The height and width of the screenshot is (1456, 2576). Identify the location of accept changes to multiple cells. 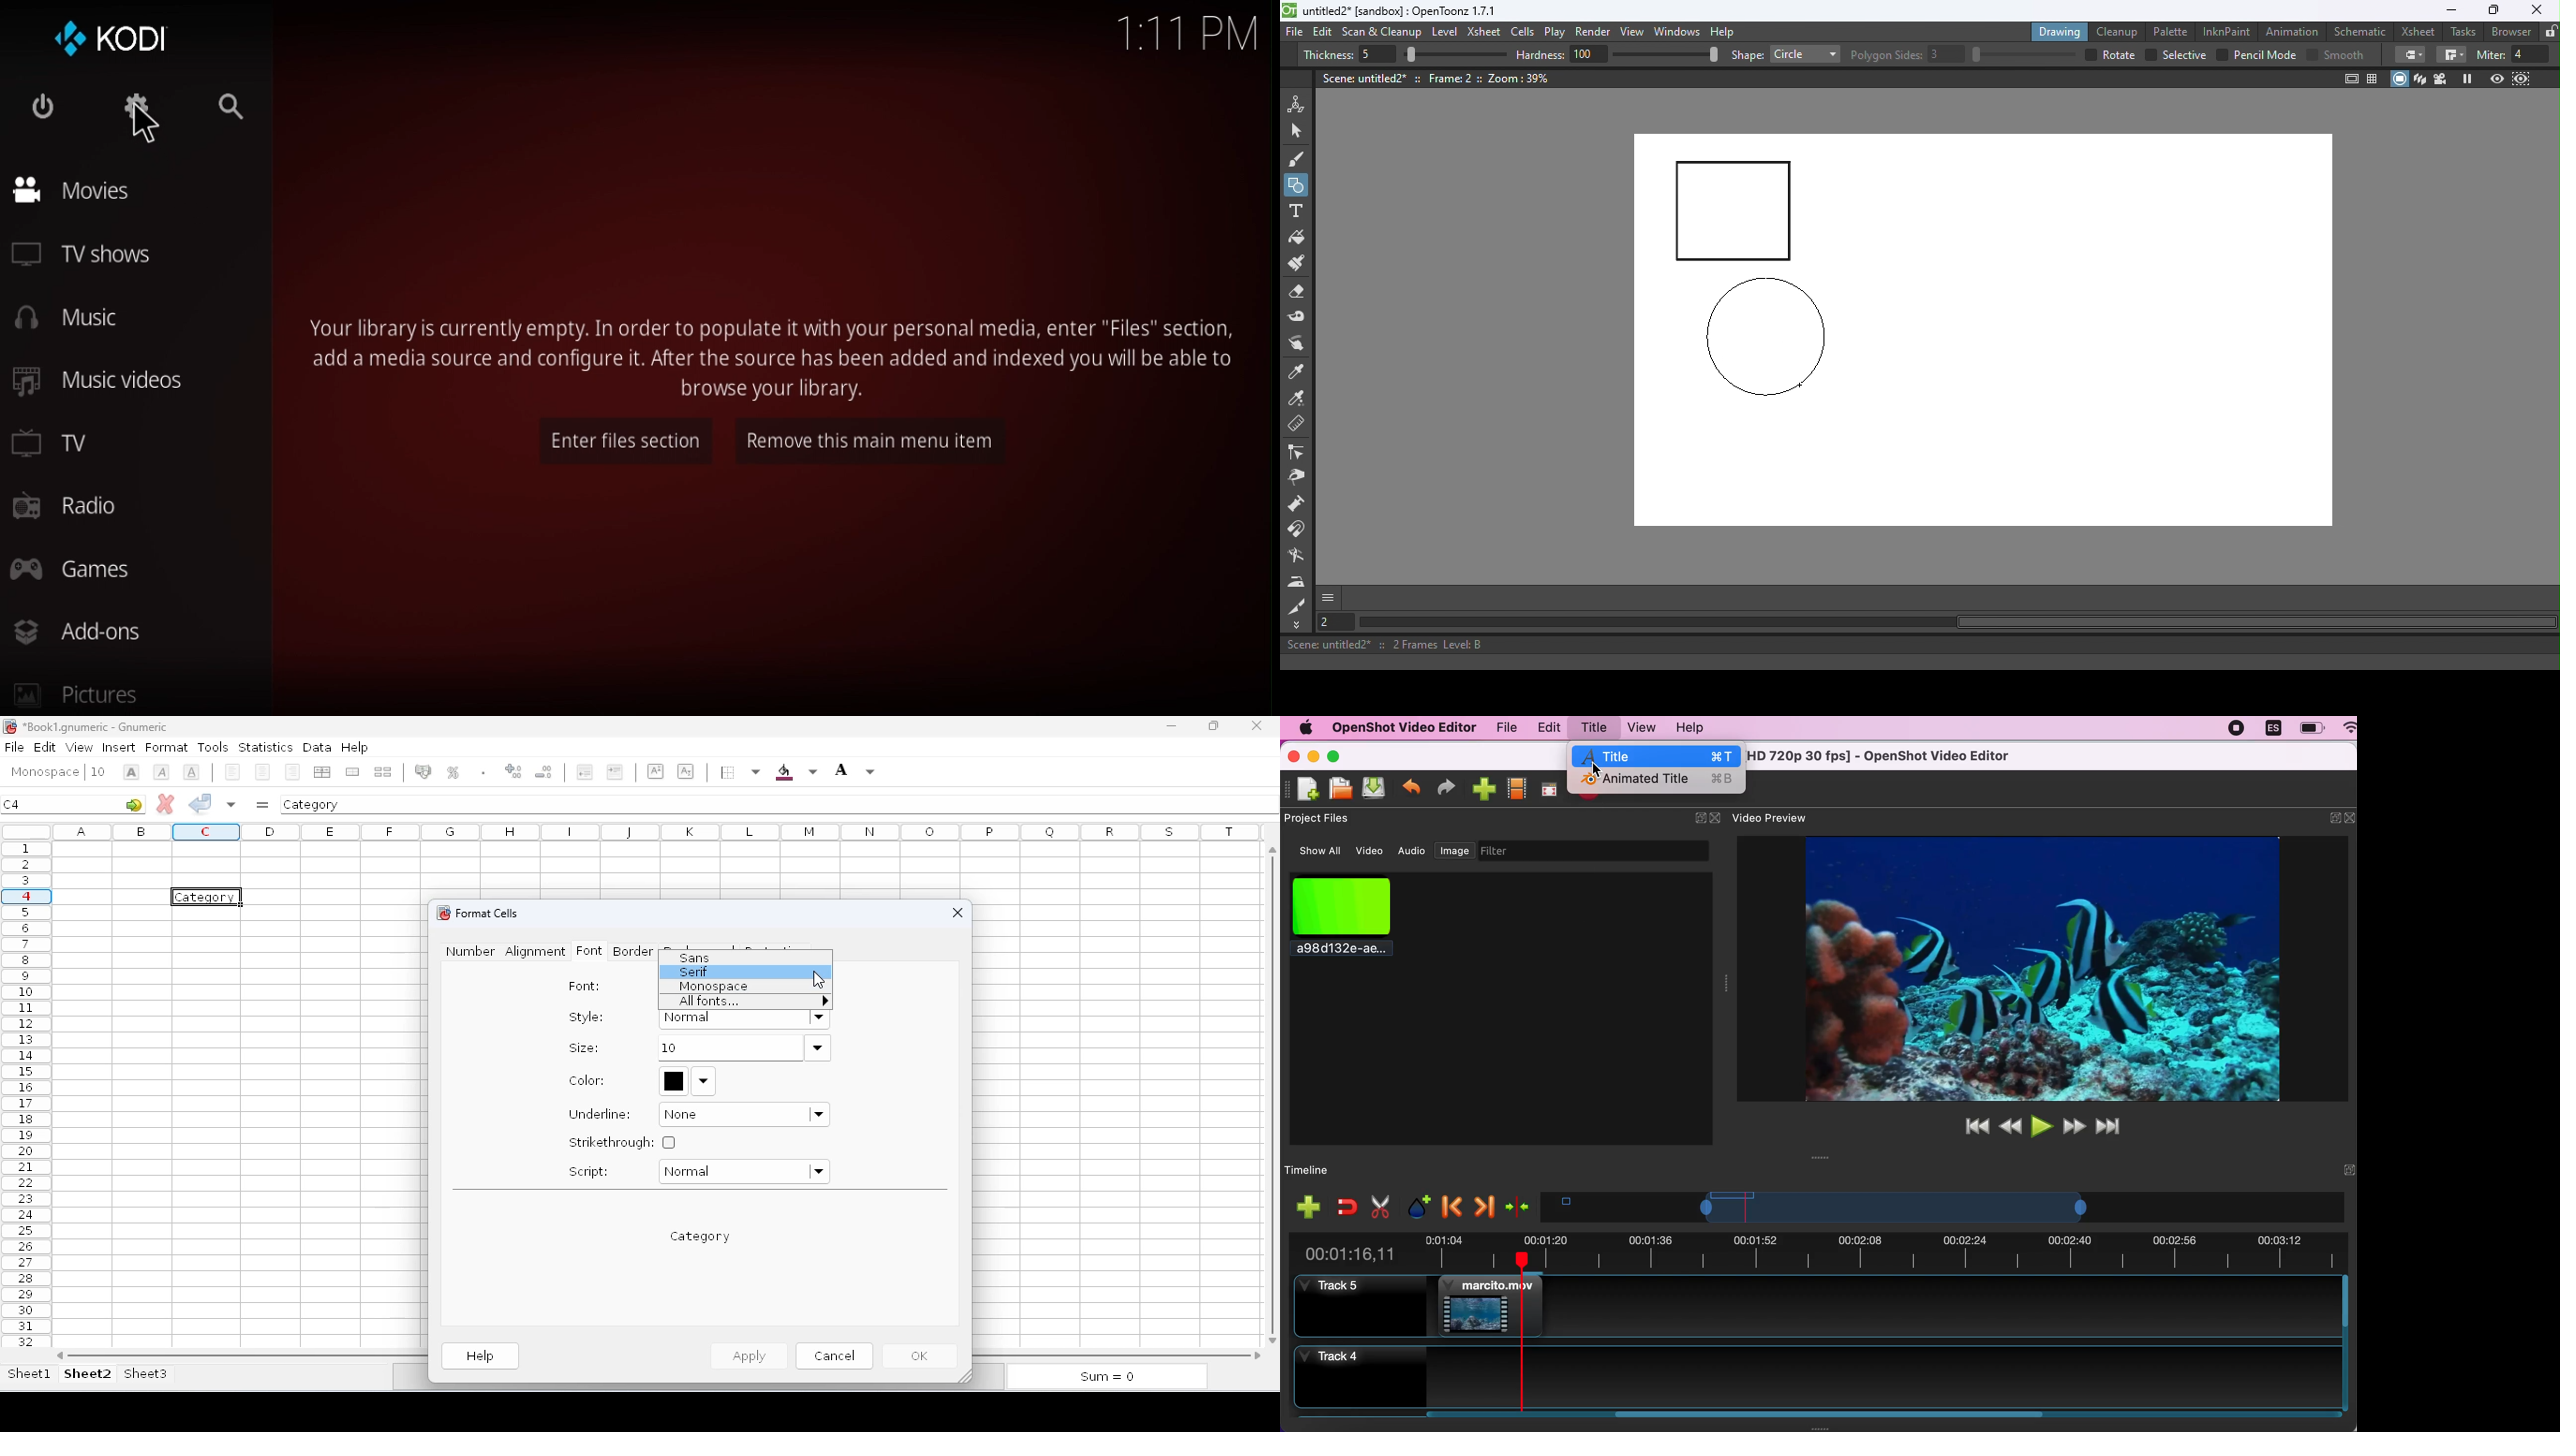
(231, 804).